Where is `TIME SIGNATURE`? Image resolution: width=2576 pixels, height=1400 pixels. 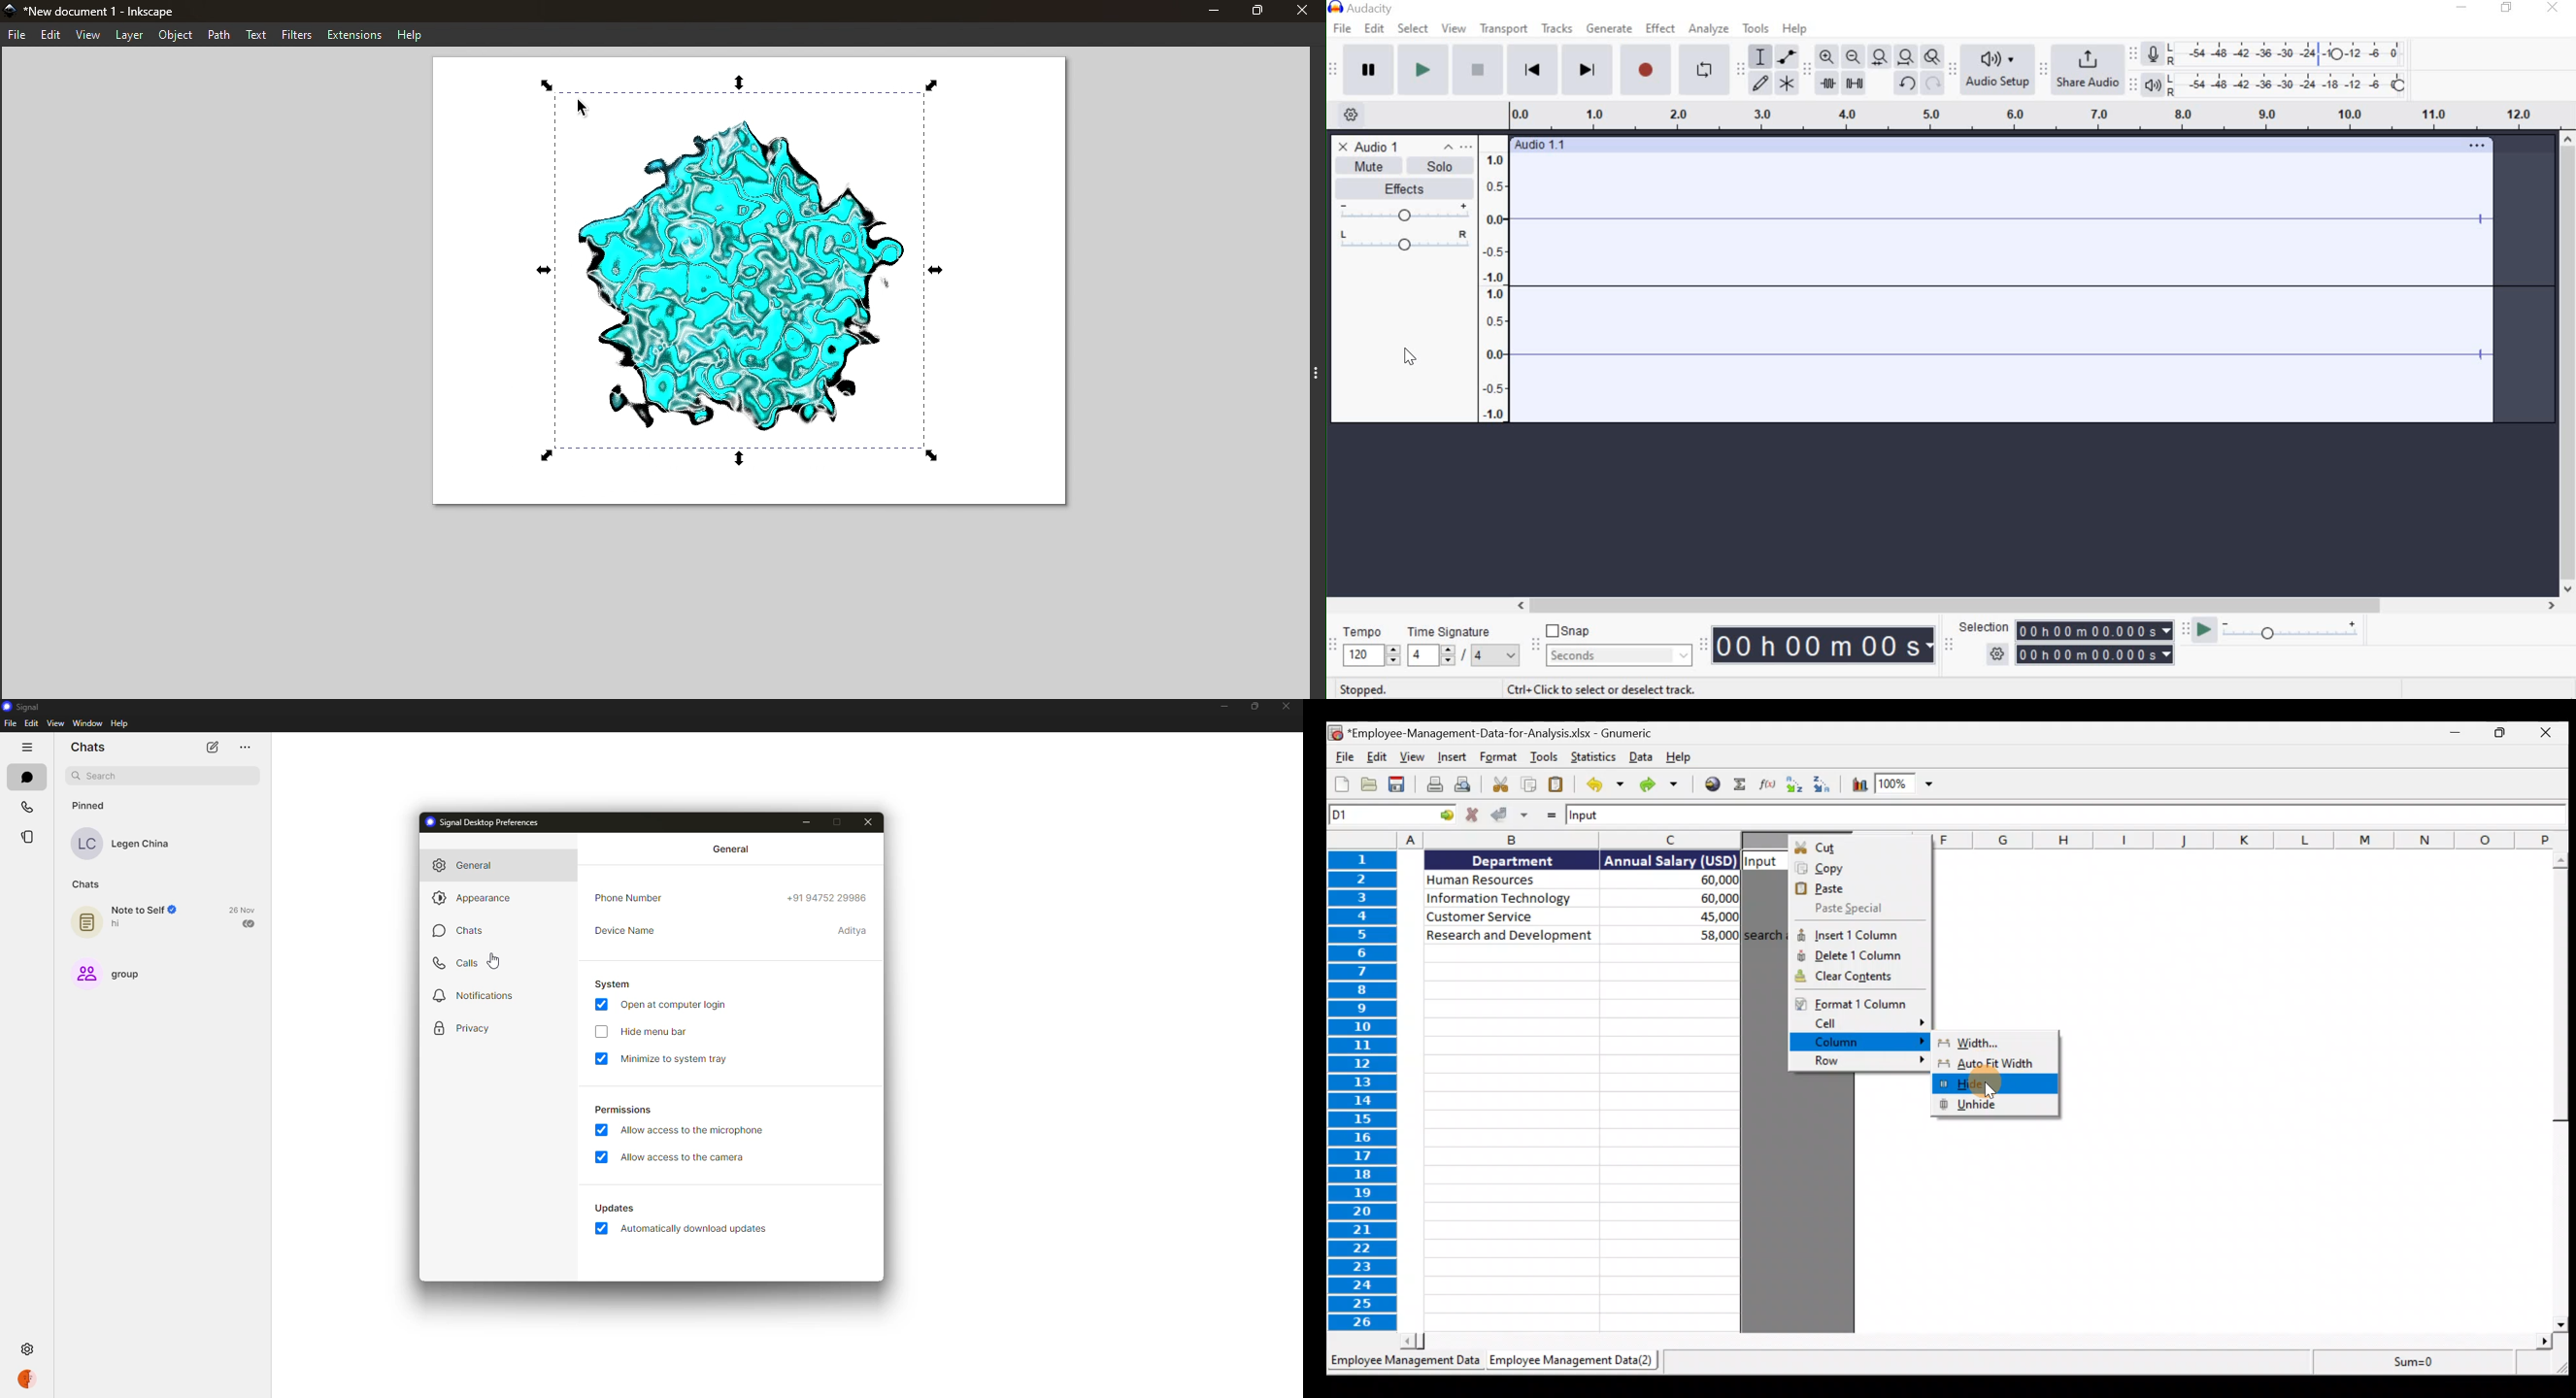 TIME SIGNATURE is located at coordinates (1462, 646).